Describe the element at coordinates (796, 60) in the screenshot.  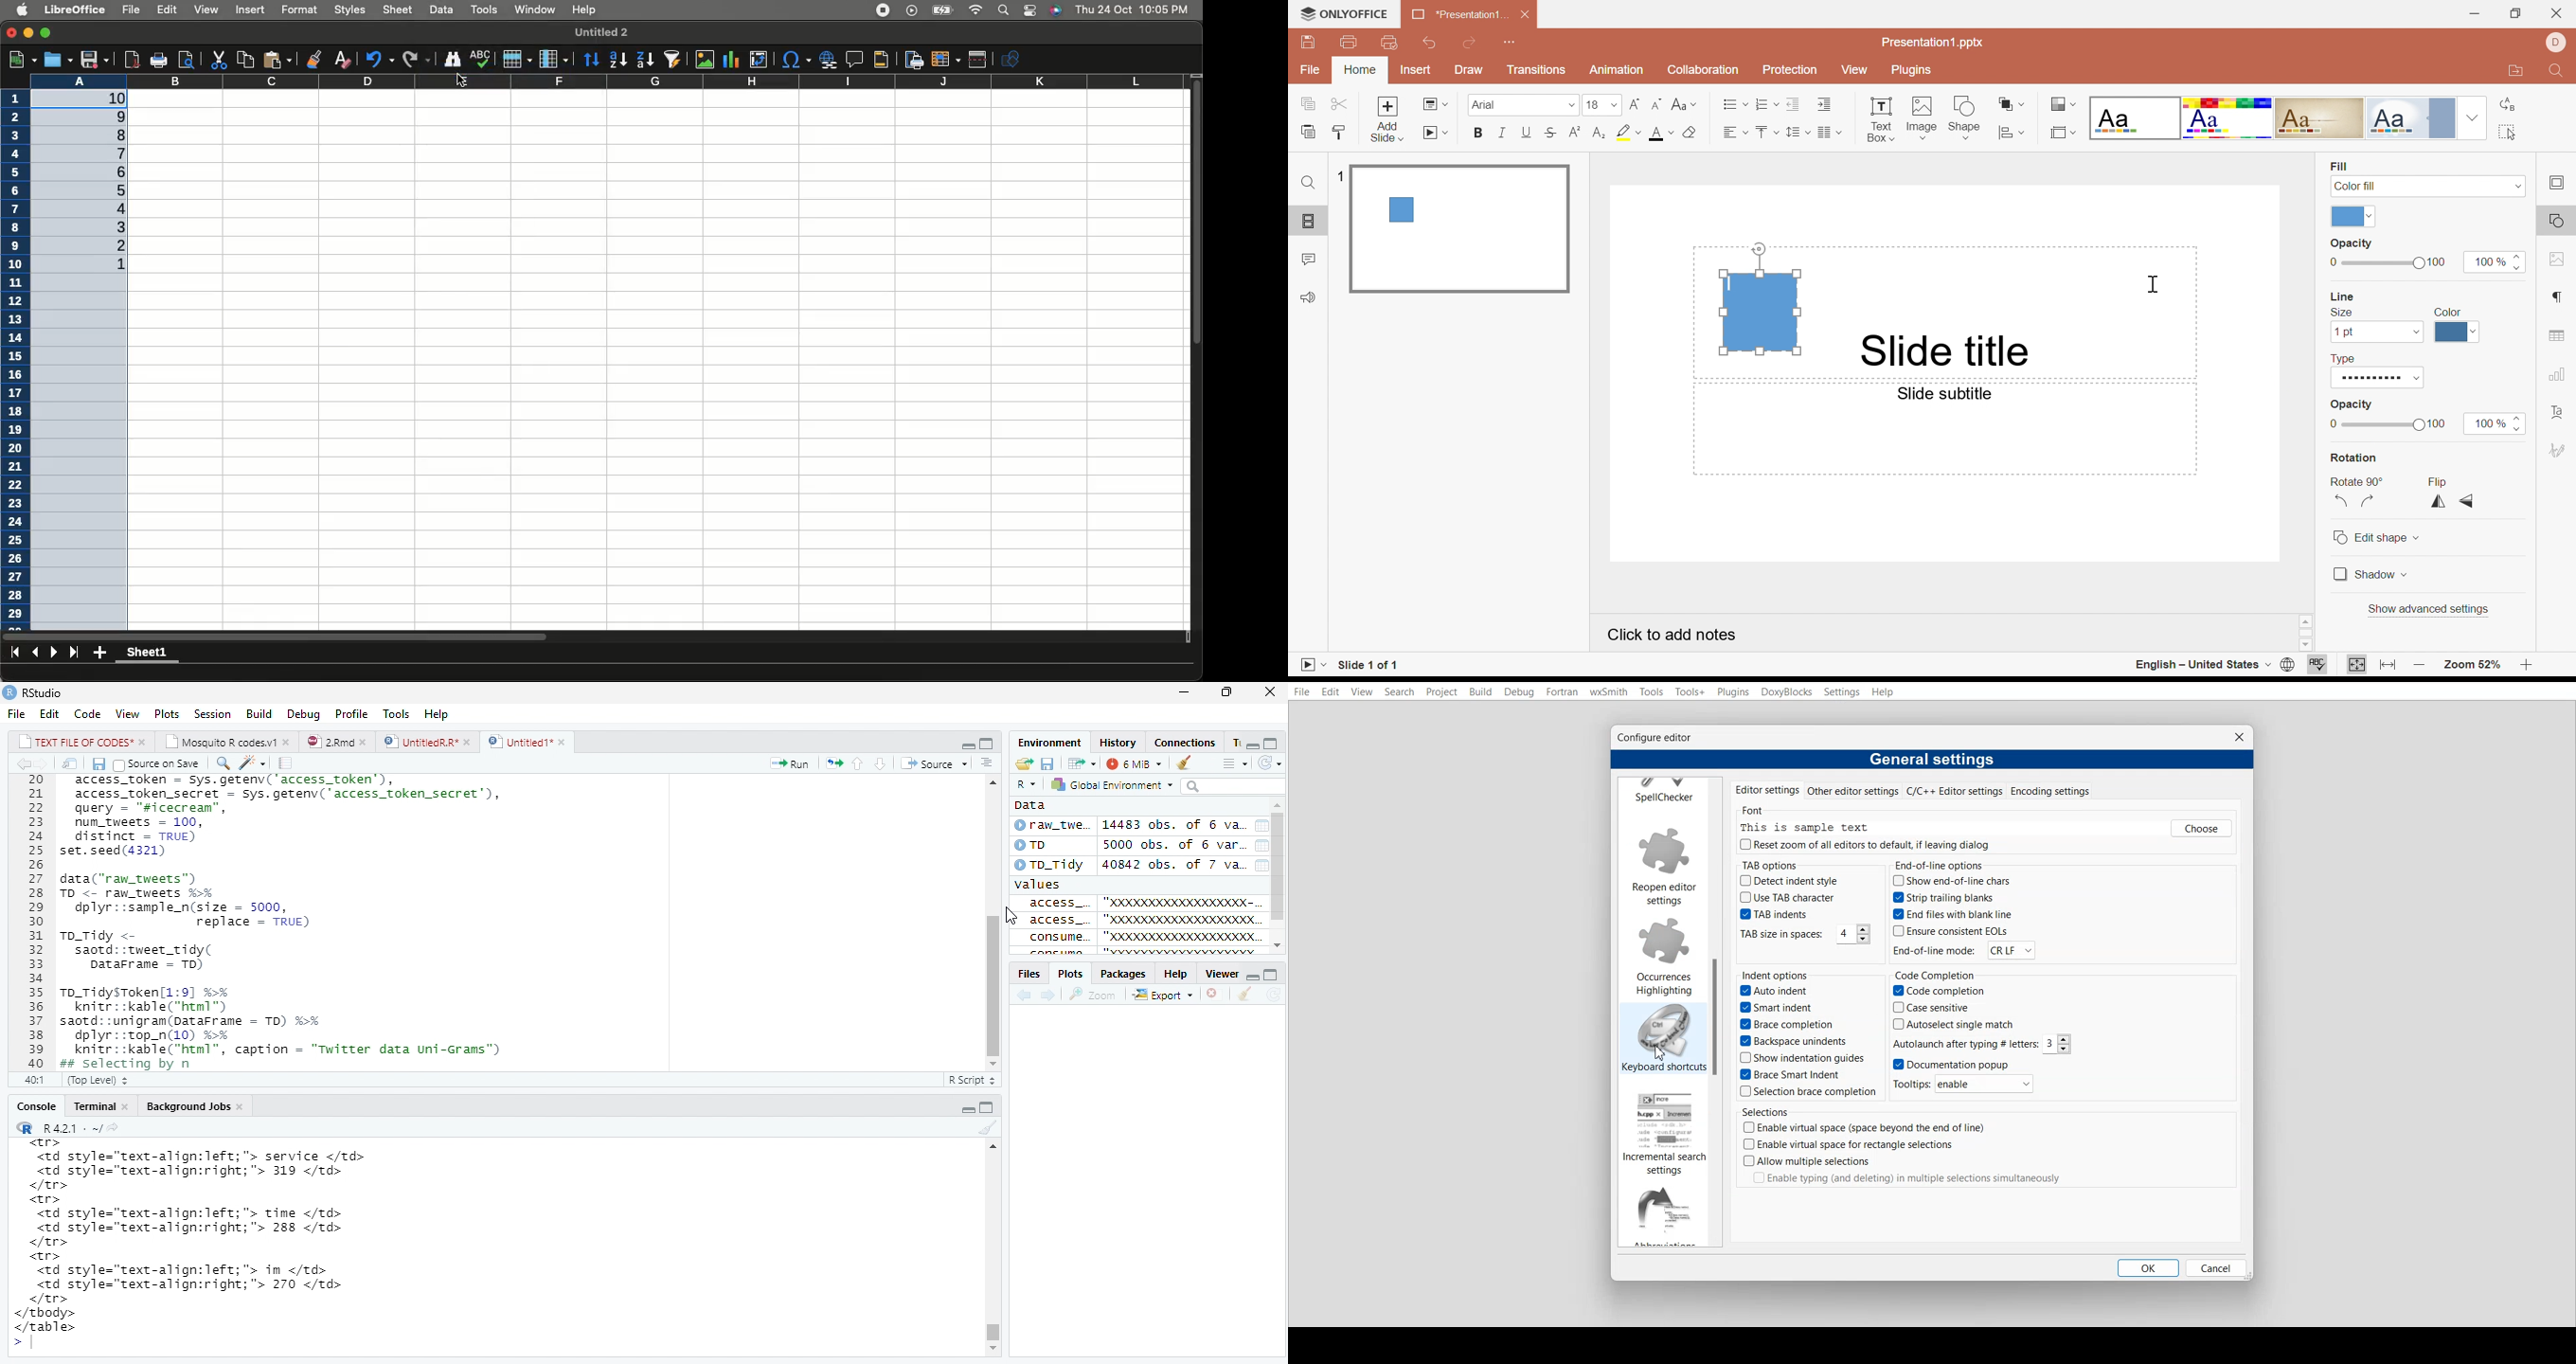
I see `Insert special characters` at that location.